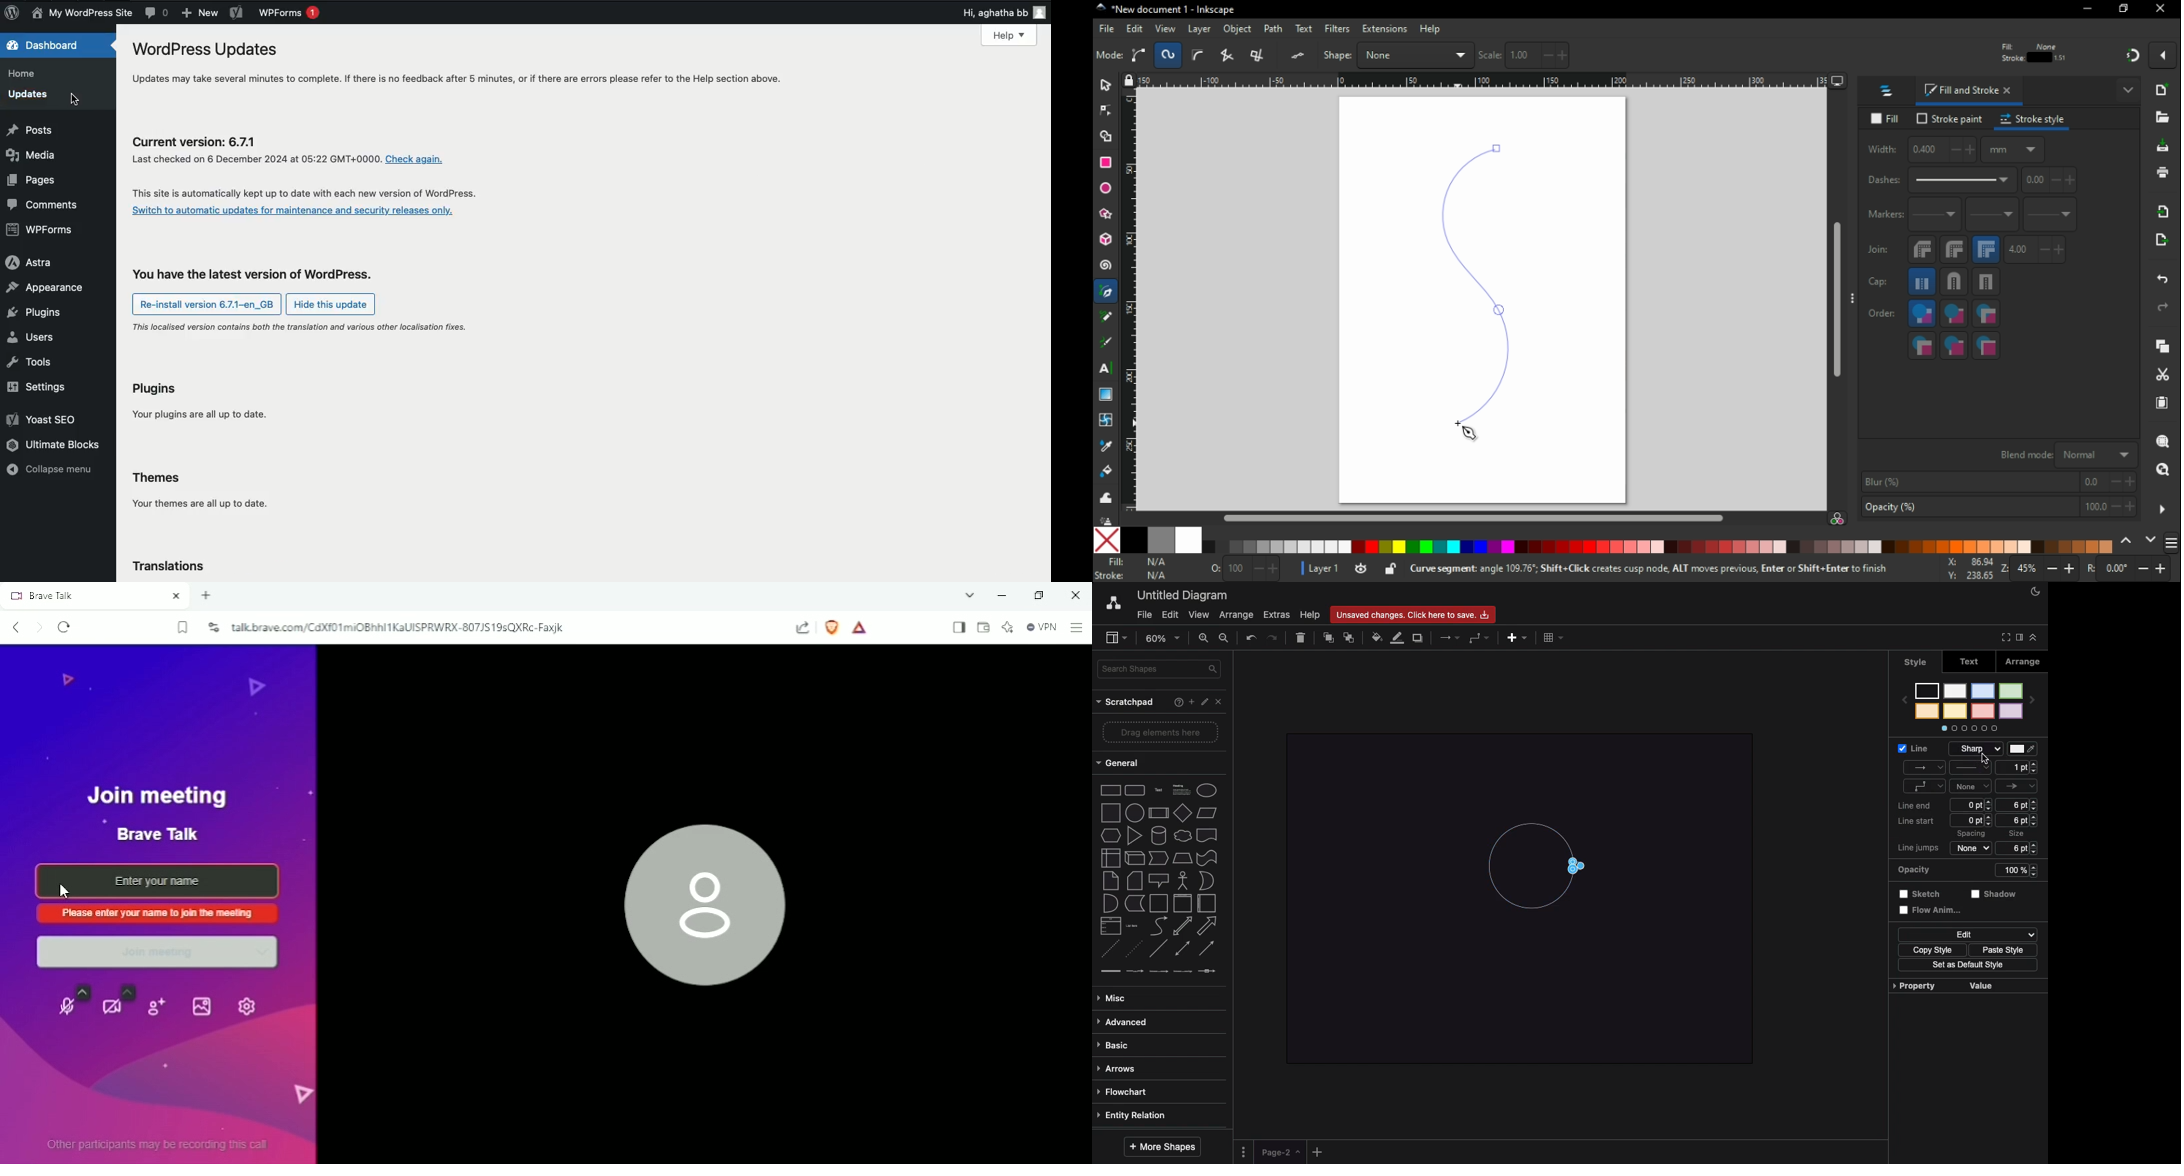 Image resolution: width=2184 pixels, height=1176 pixels. Describe the element at coordinates (1104, 473) in the screenshot. I see `paint bucket tool` at that location.